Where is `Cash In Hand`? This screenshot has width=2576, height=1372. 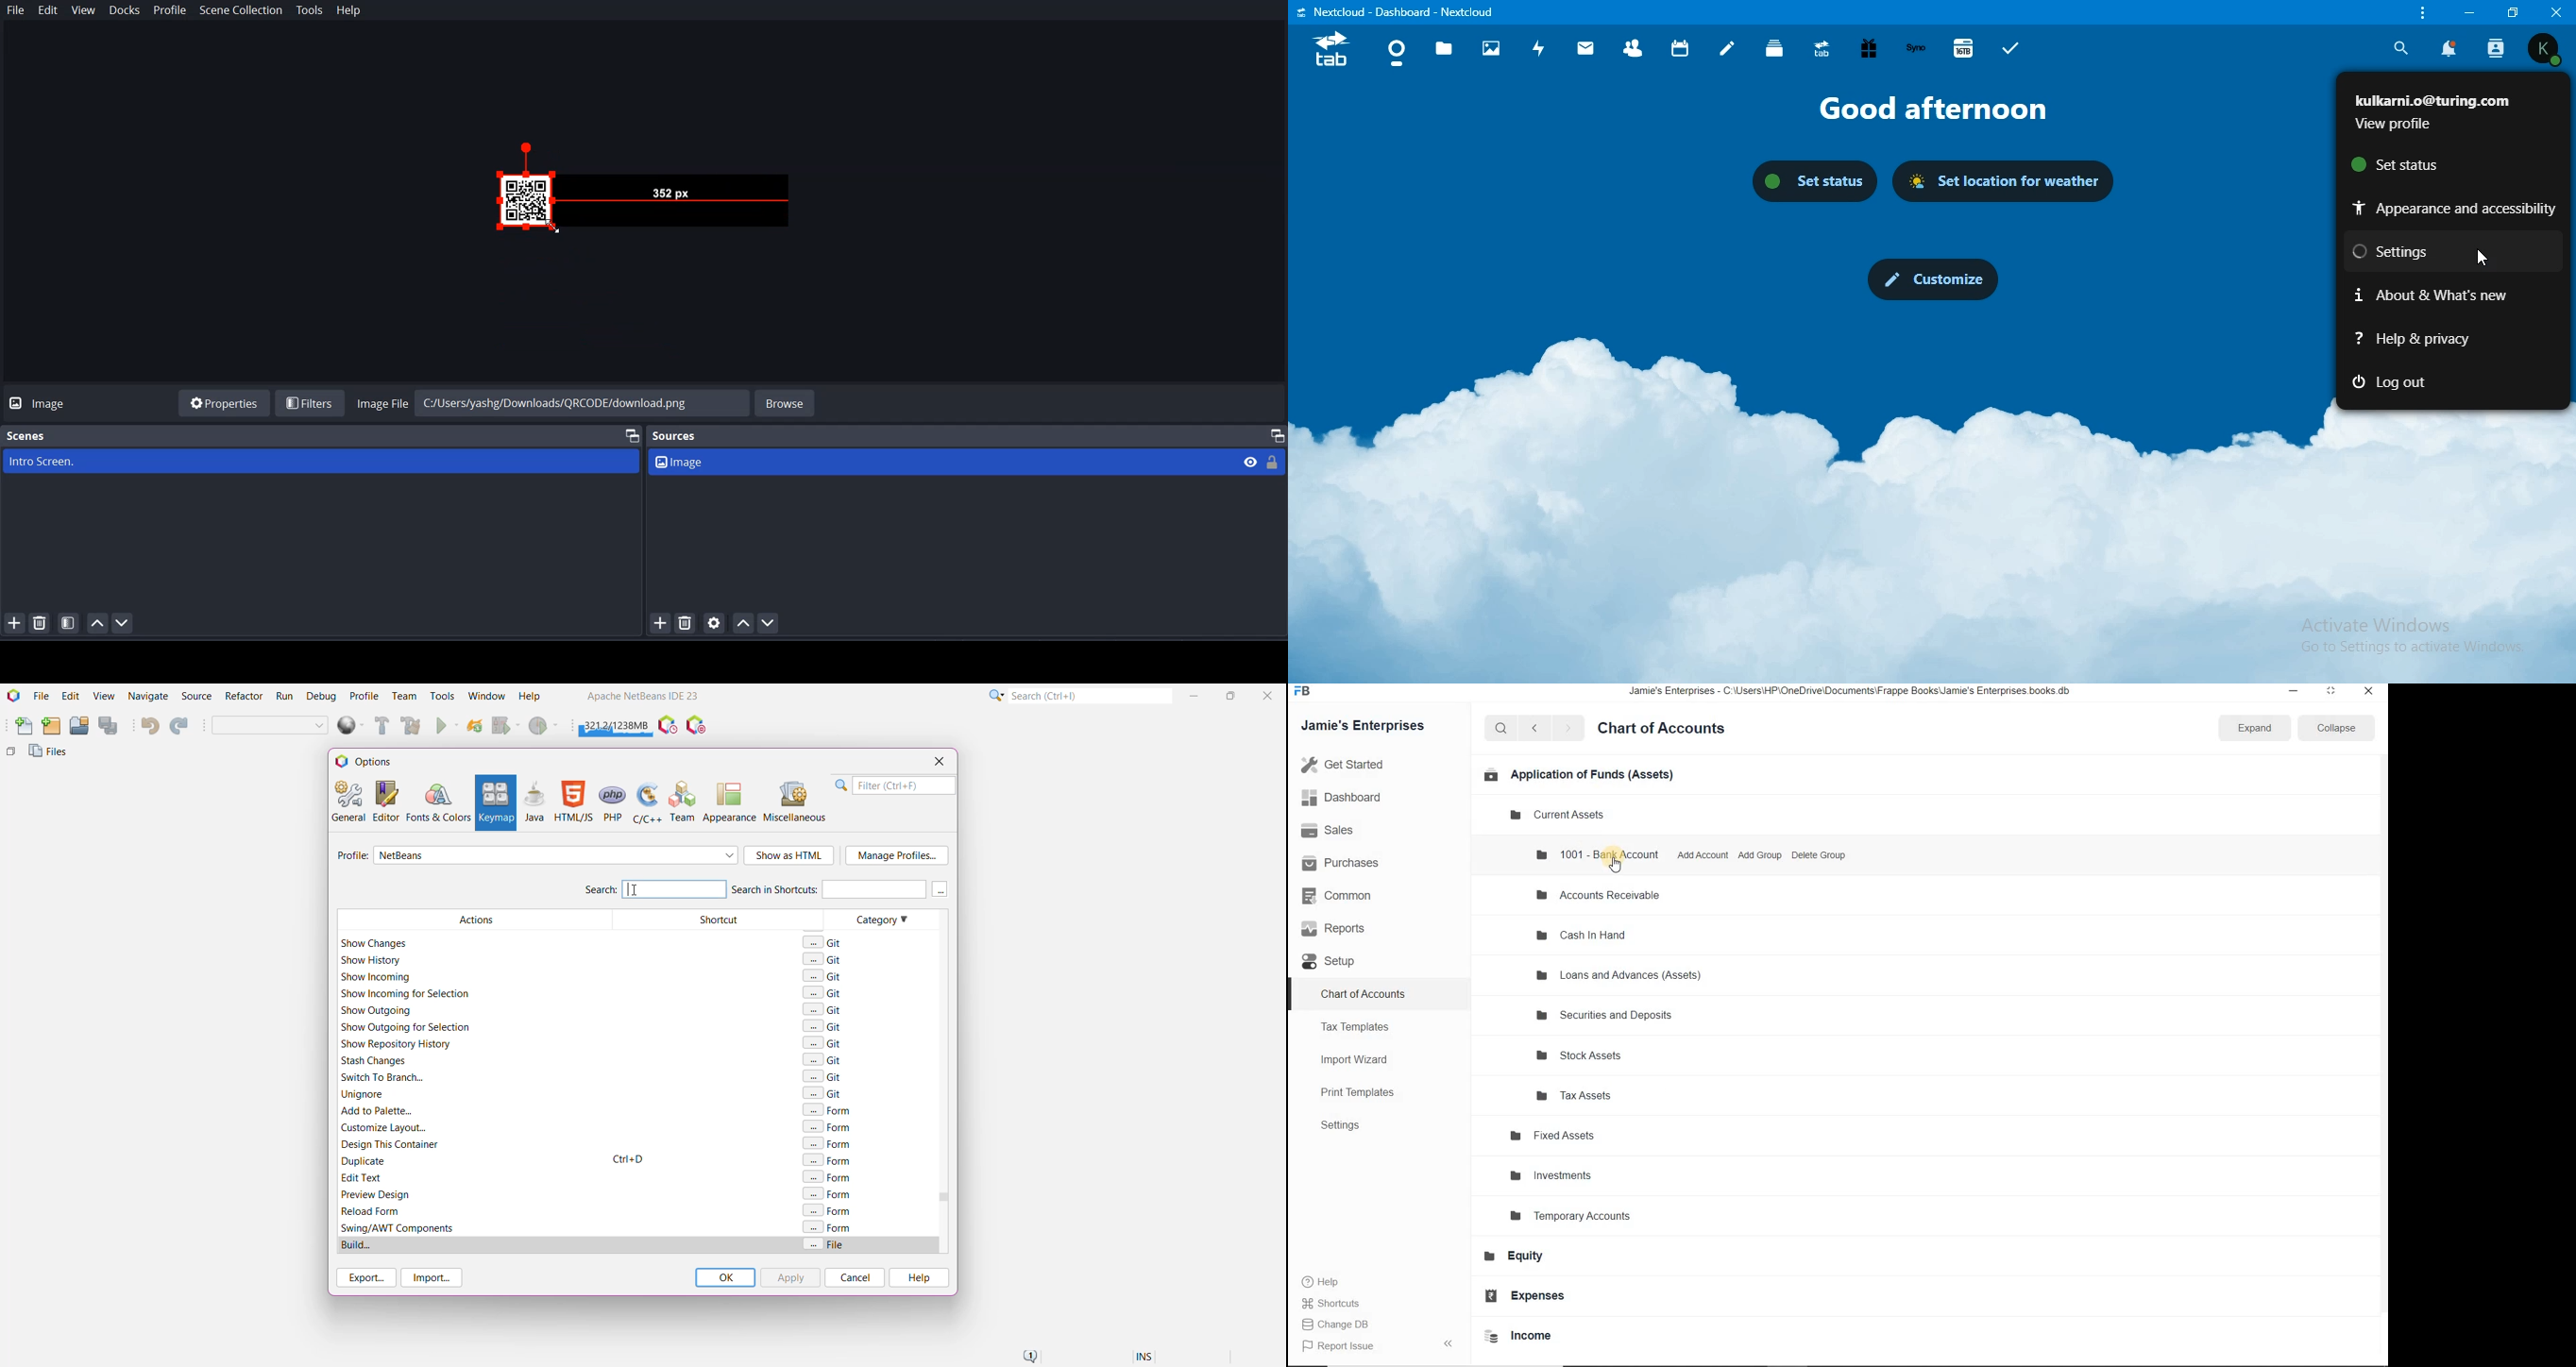
Cash In Hand is located at coordinates (1587, 935).